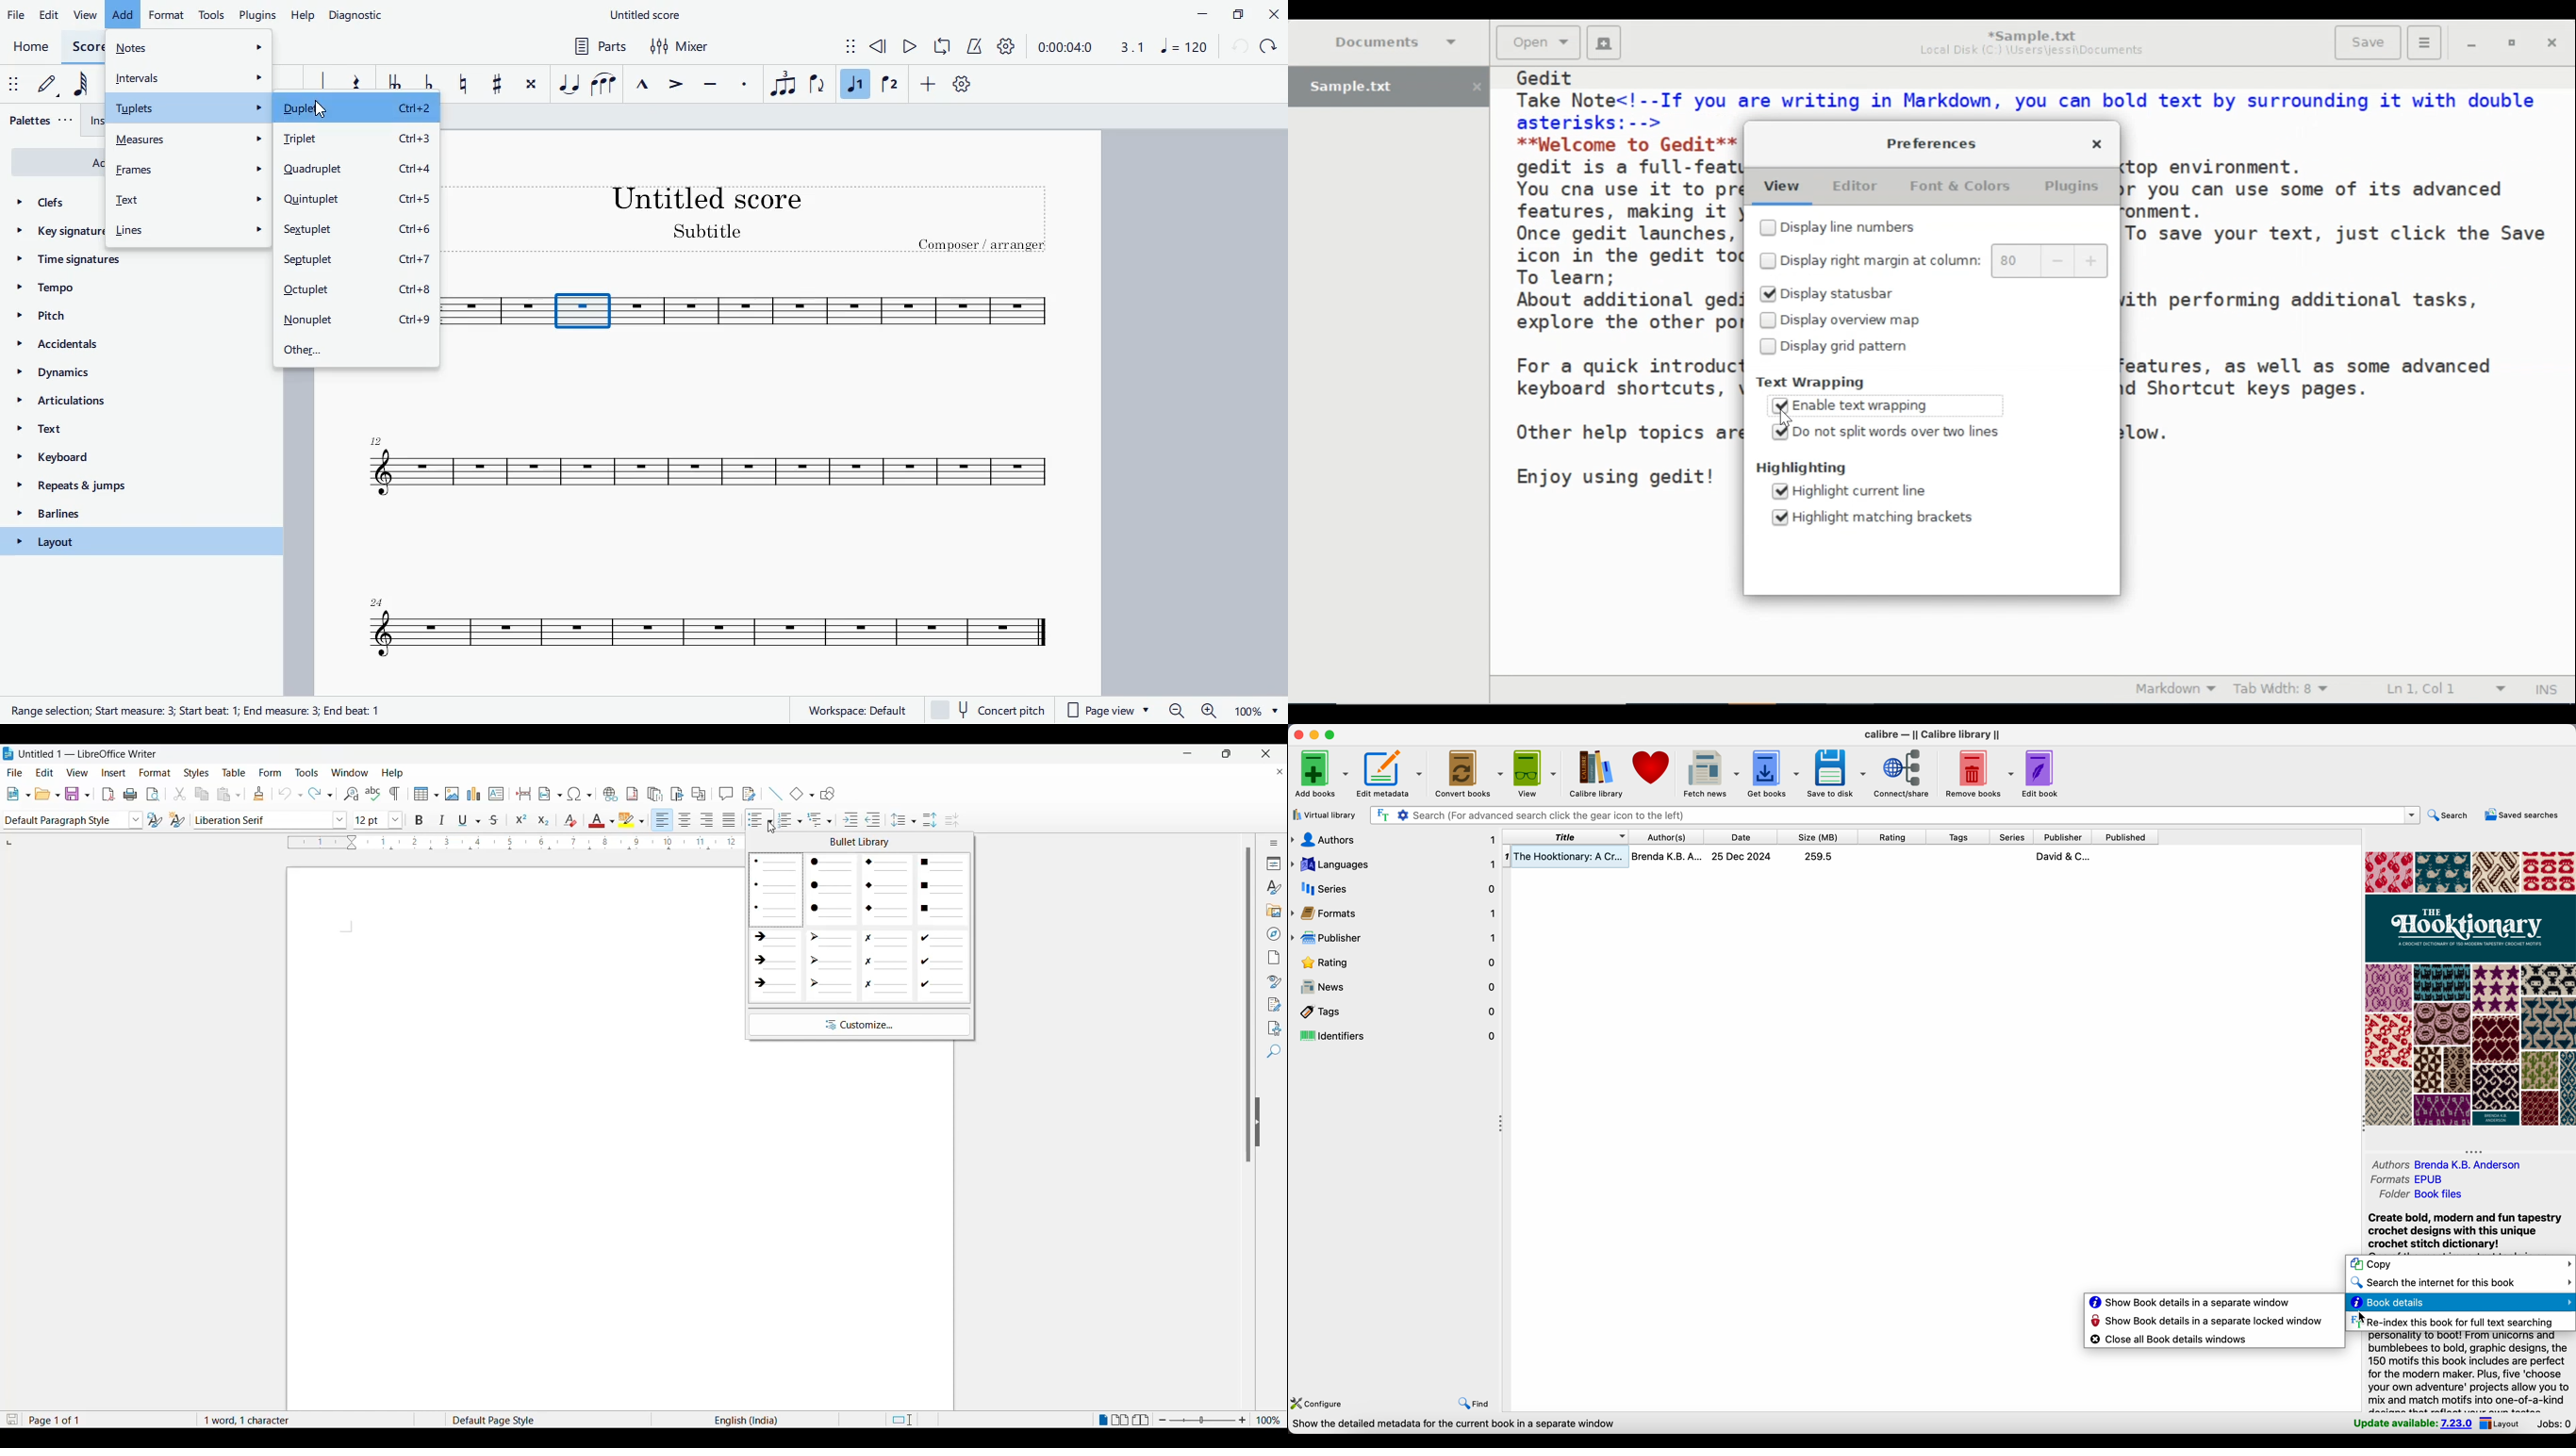 Image resolution: width=2576 pixels, height=1456 pixels. Describe the element at coordinates (911, 1419) in the screenshot. I see `Standard selection` at that location.